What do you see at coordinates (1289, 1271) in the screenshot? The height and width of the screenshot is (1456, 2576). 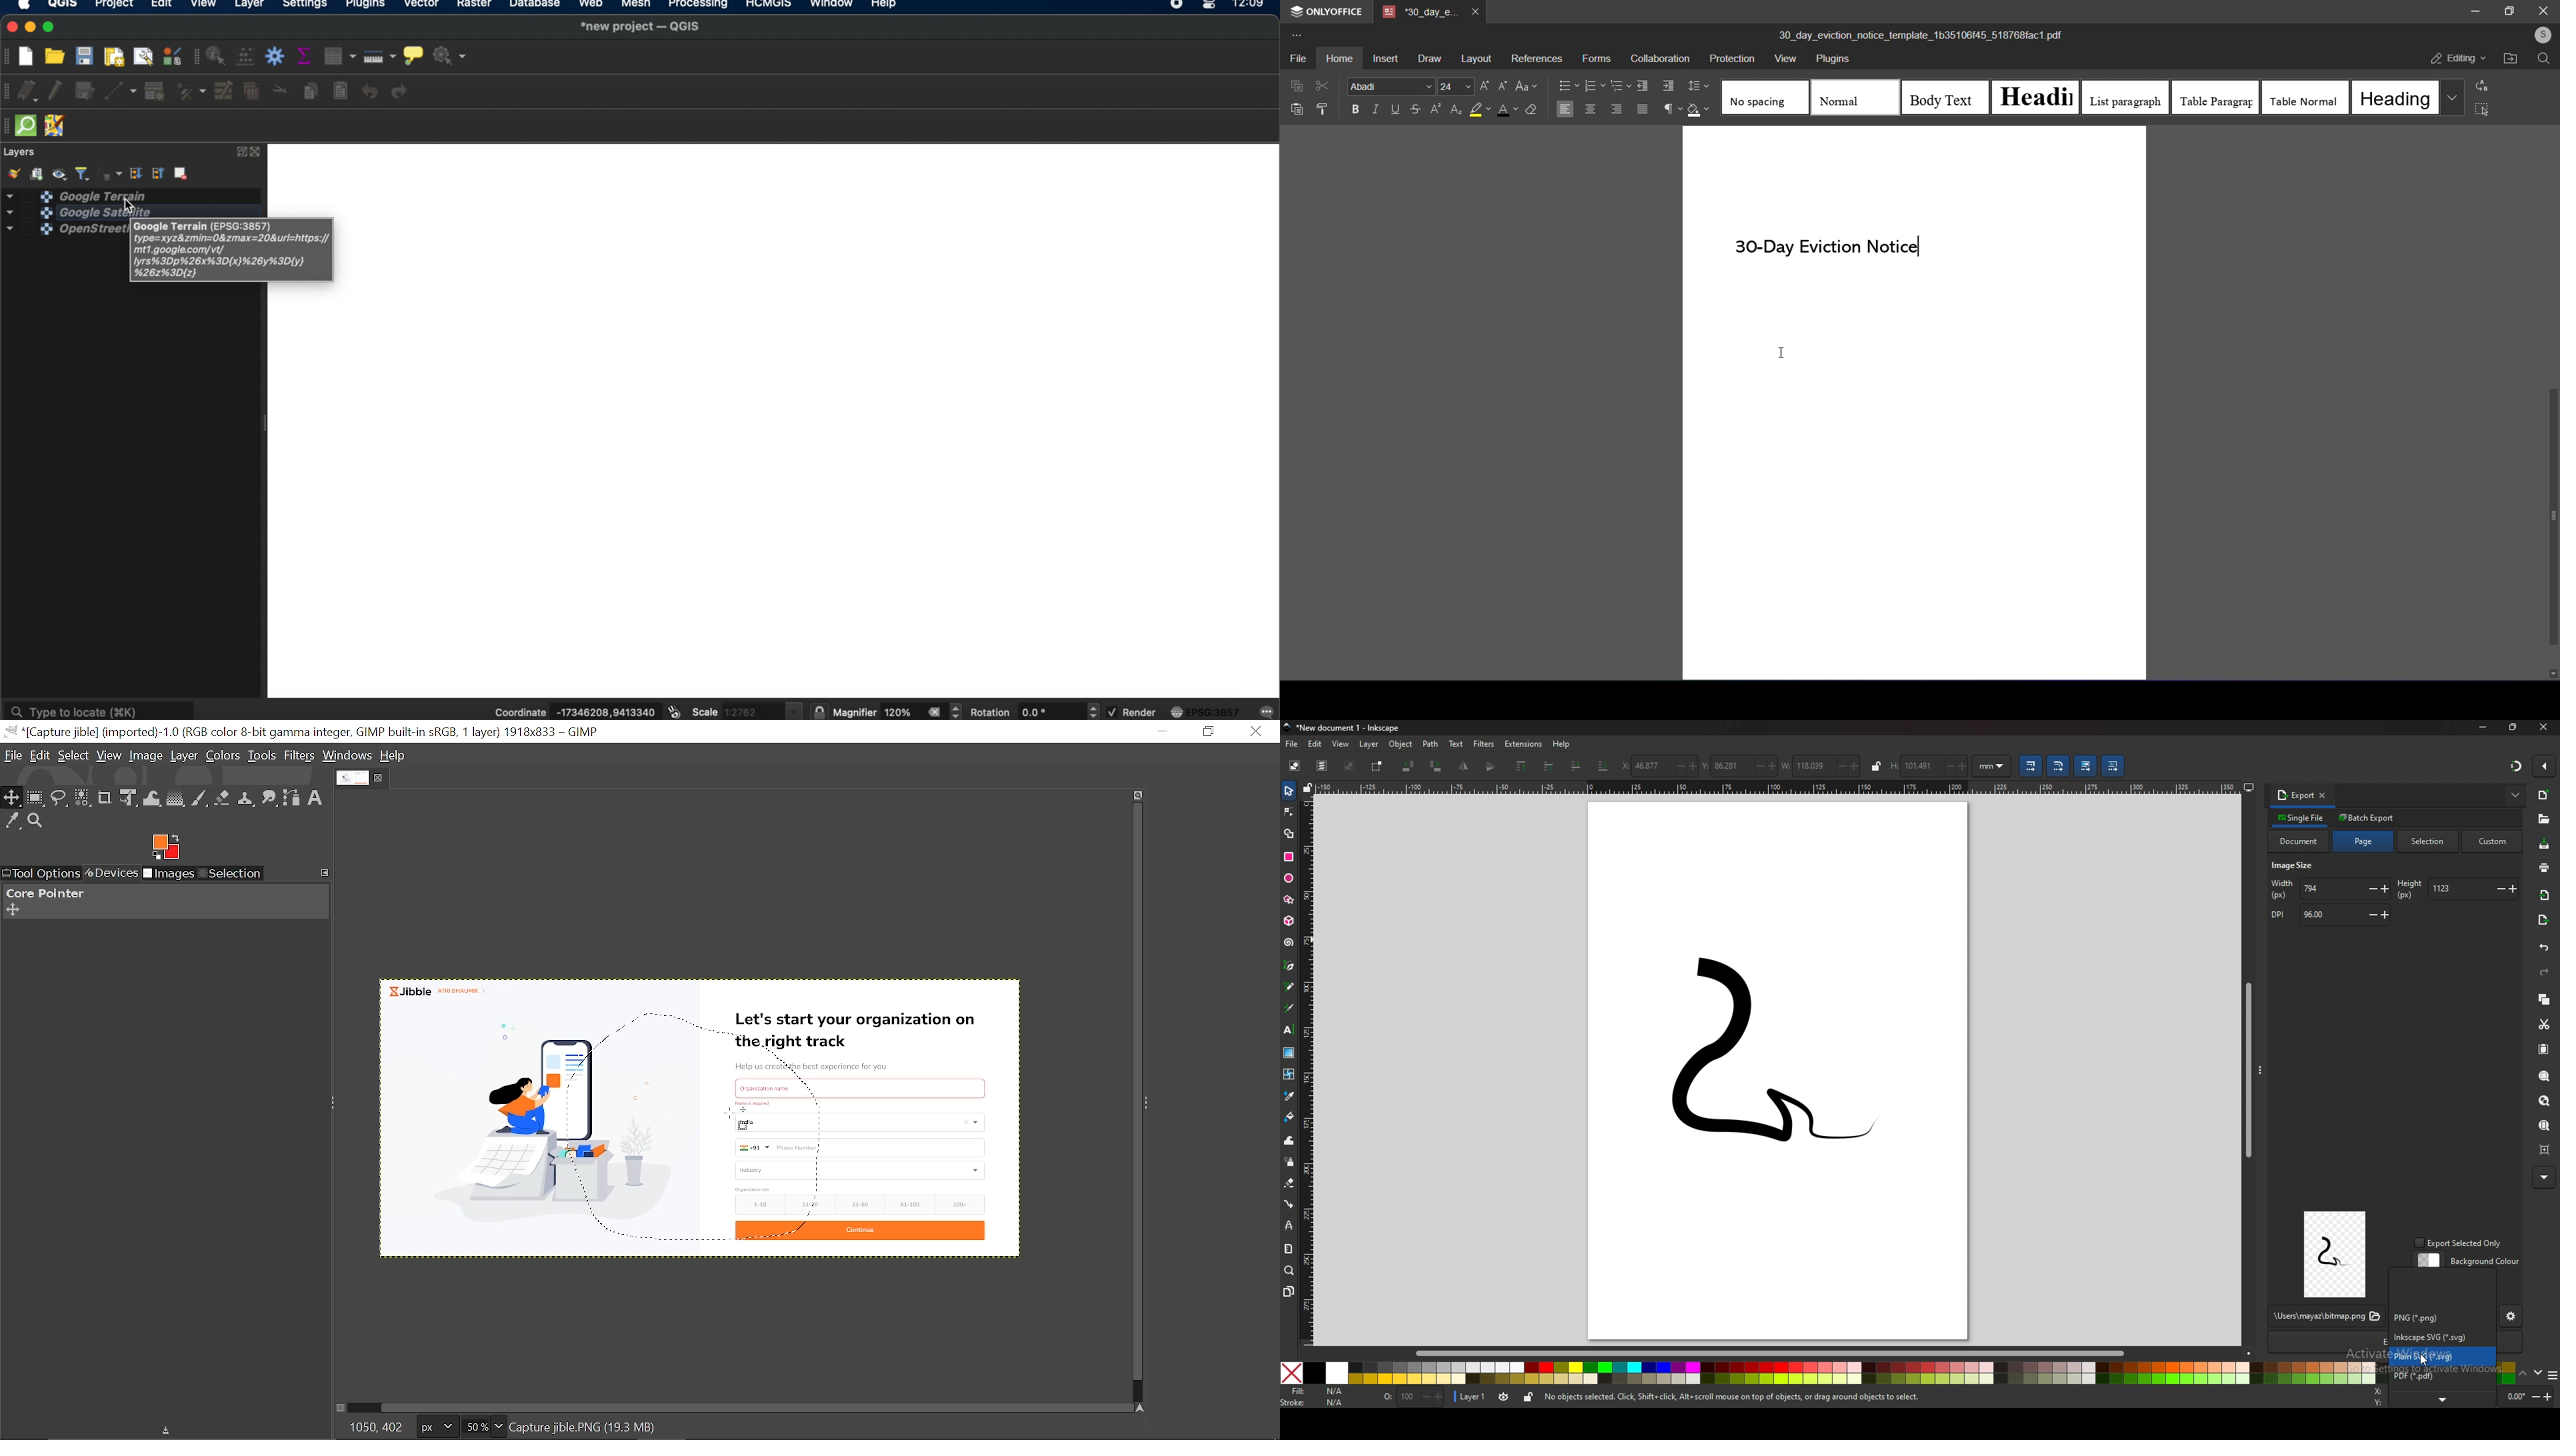 I see `zoom` at bounding box center [1289, 1271].